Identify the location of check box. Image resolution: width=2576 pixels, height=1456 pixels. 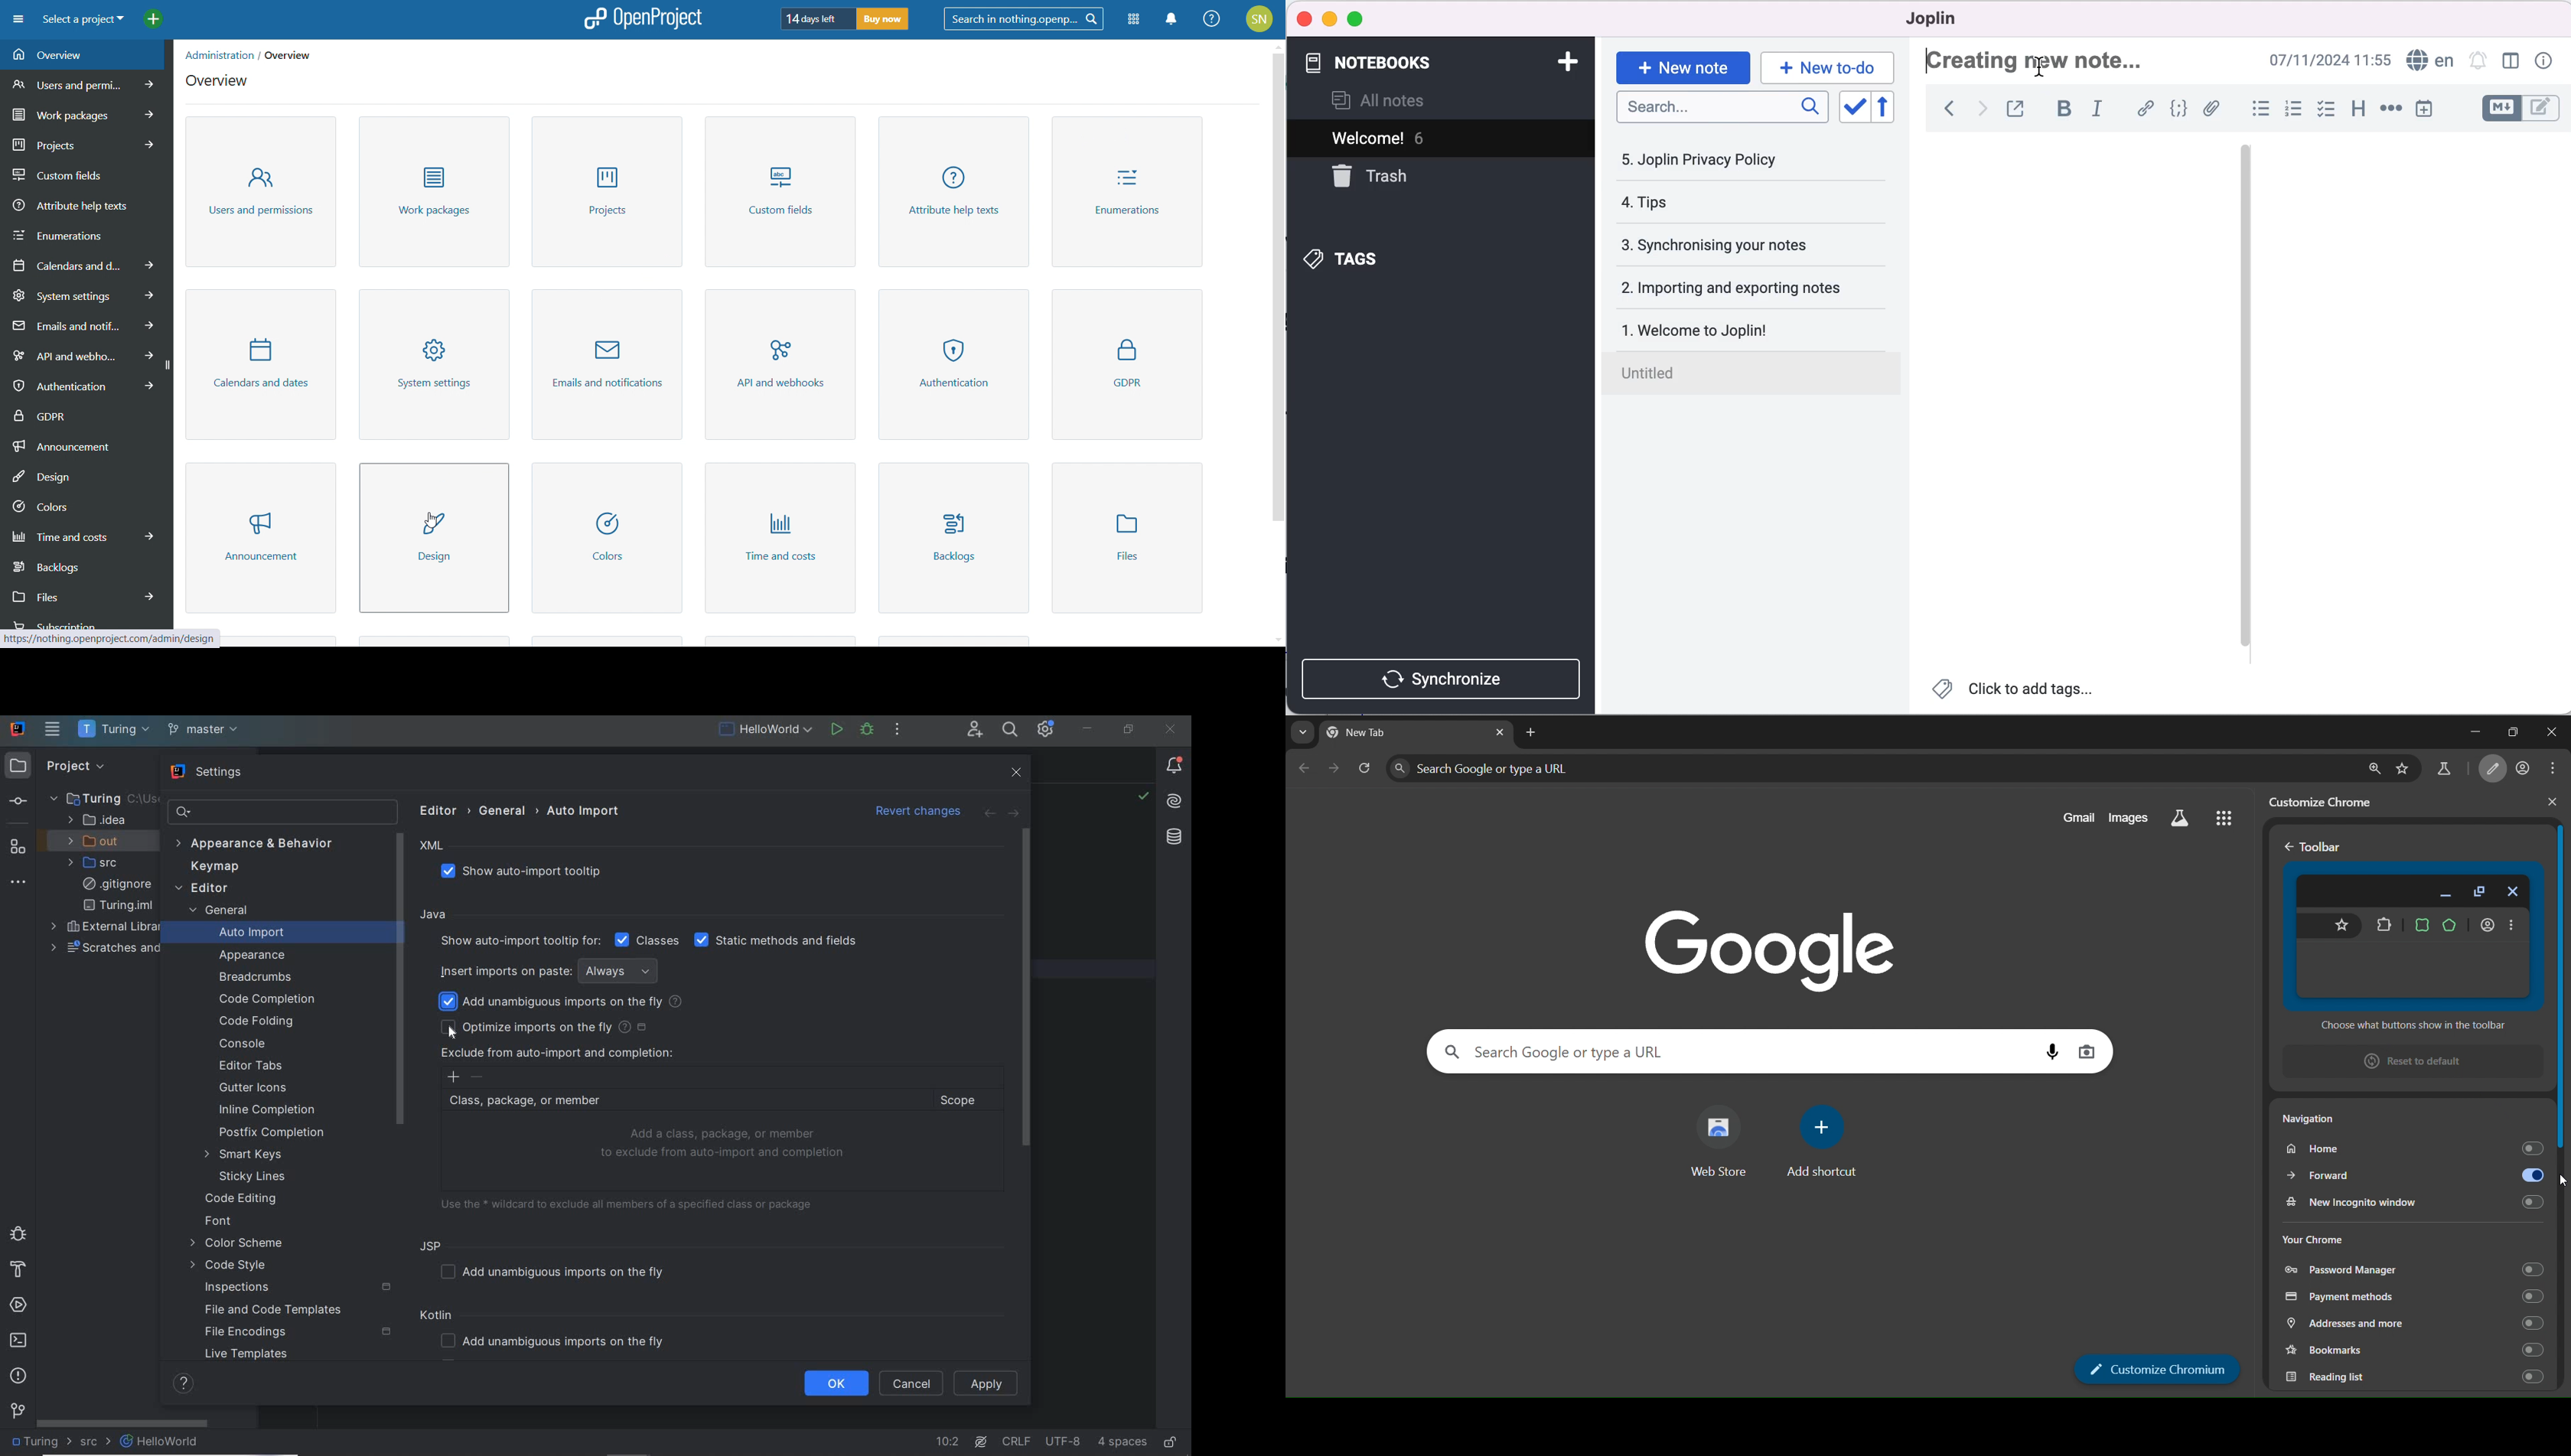
(2323, 109).